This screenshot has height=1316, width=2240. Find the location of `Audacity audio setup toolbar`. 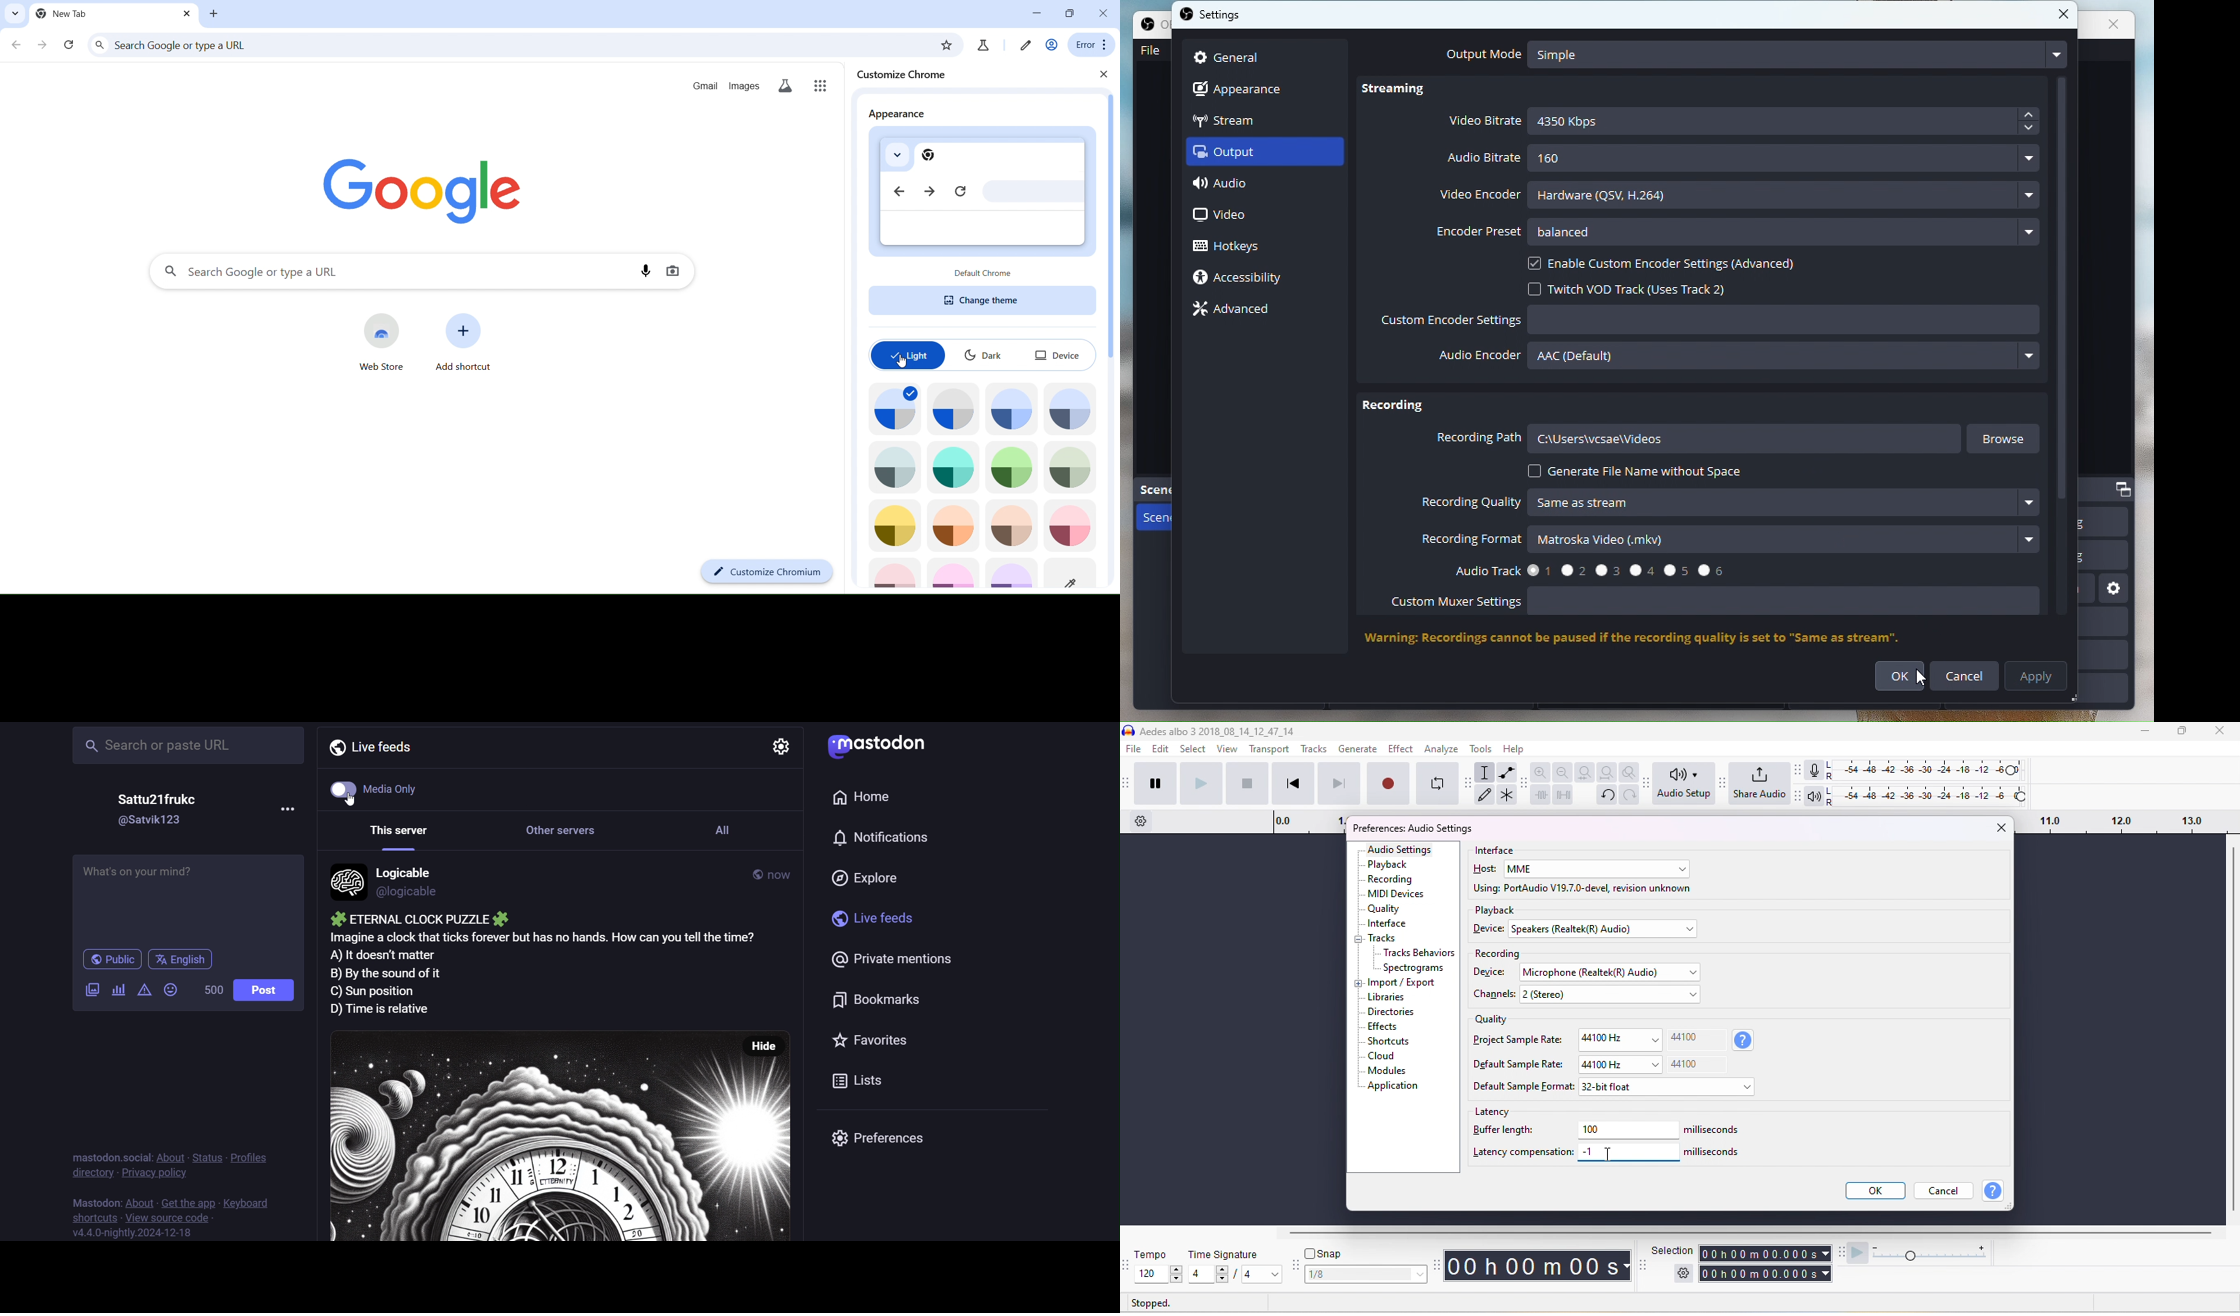

Audacity audio setup toolbar is located at coordinates (1647, 783).